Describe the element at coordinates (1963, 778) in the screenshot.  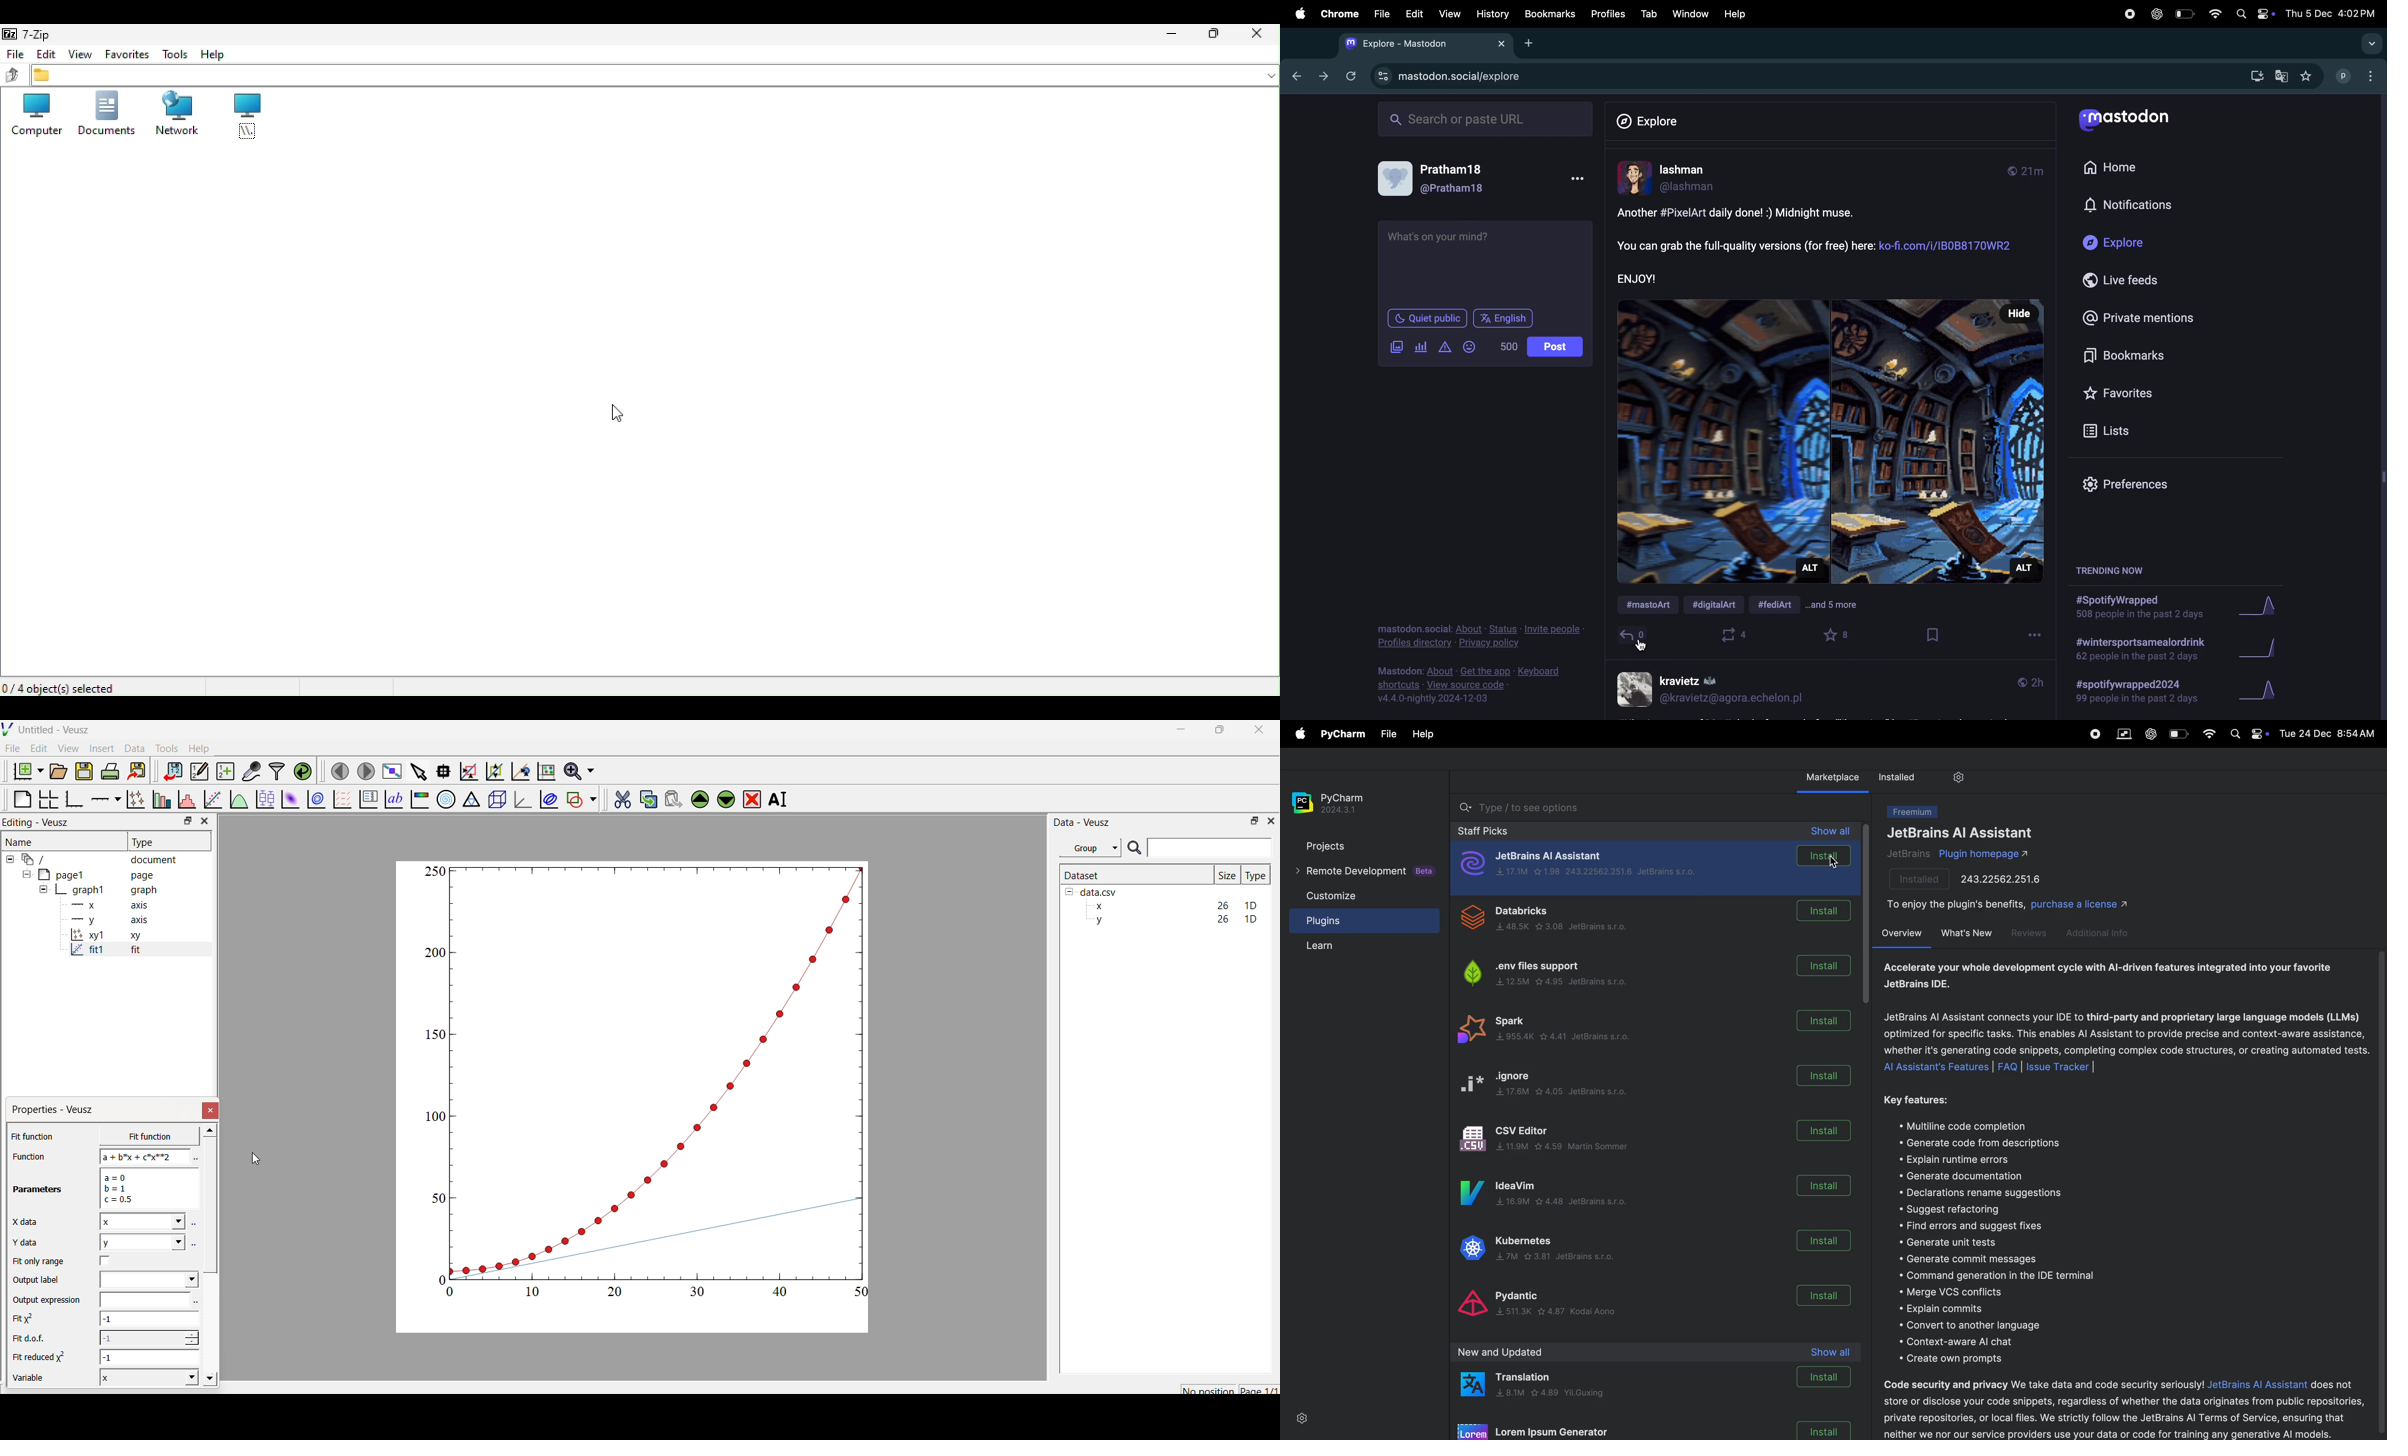
I see `settings` at that location.